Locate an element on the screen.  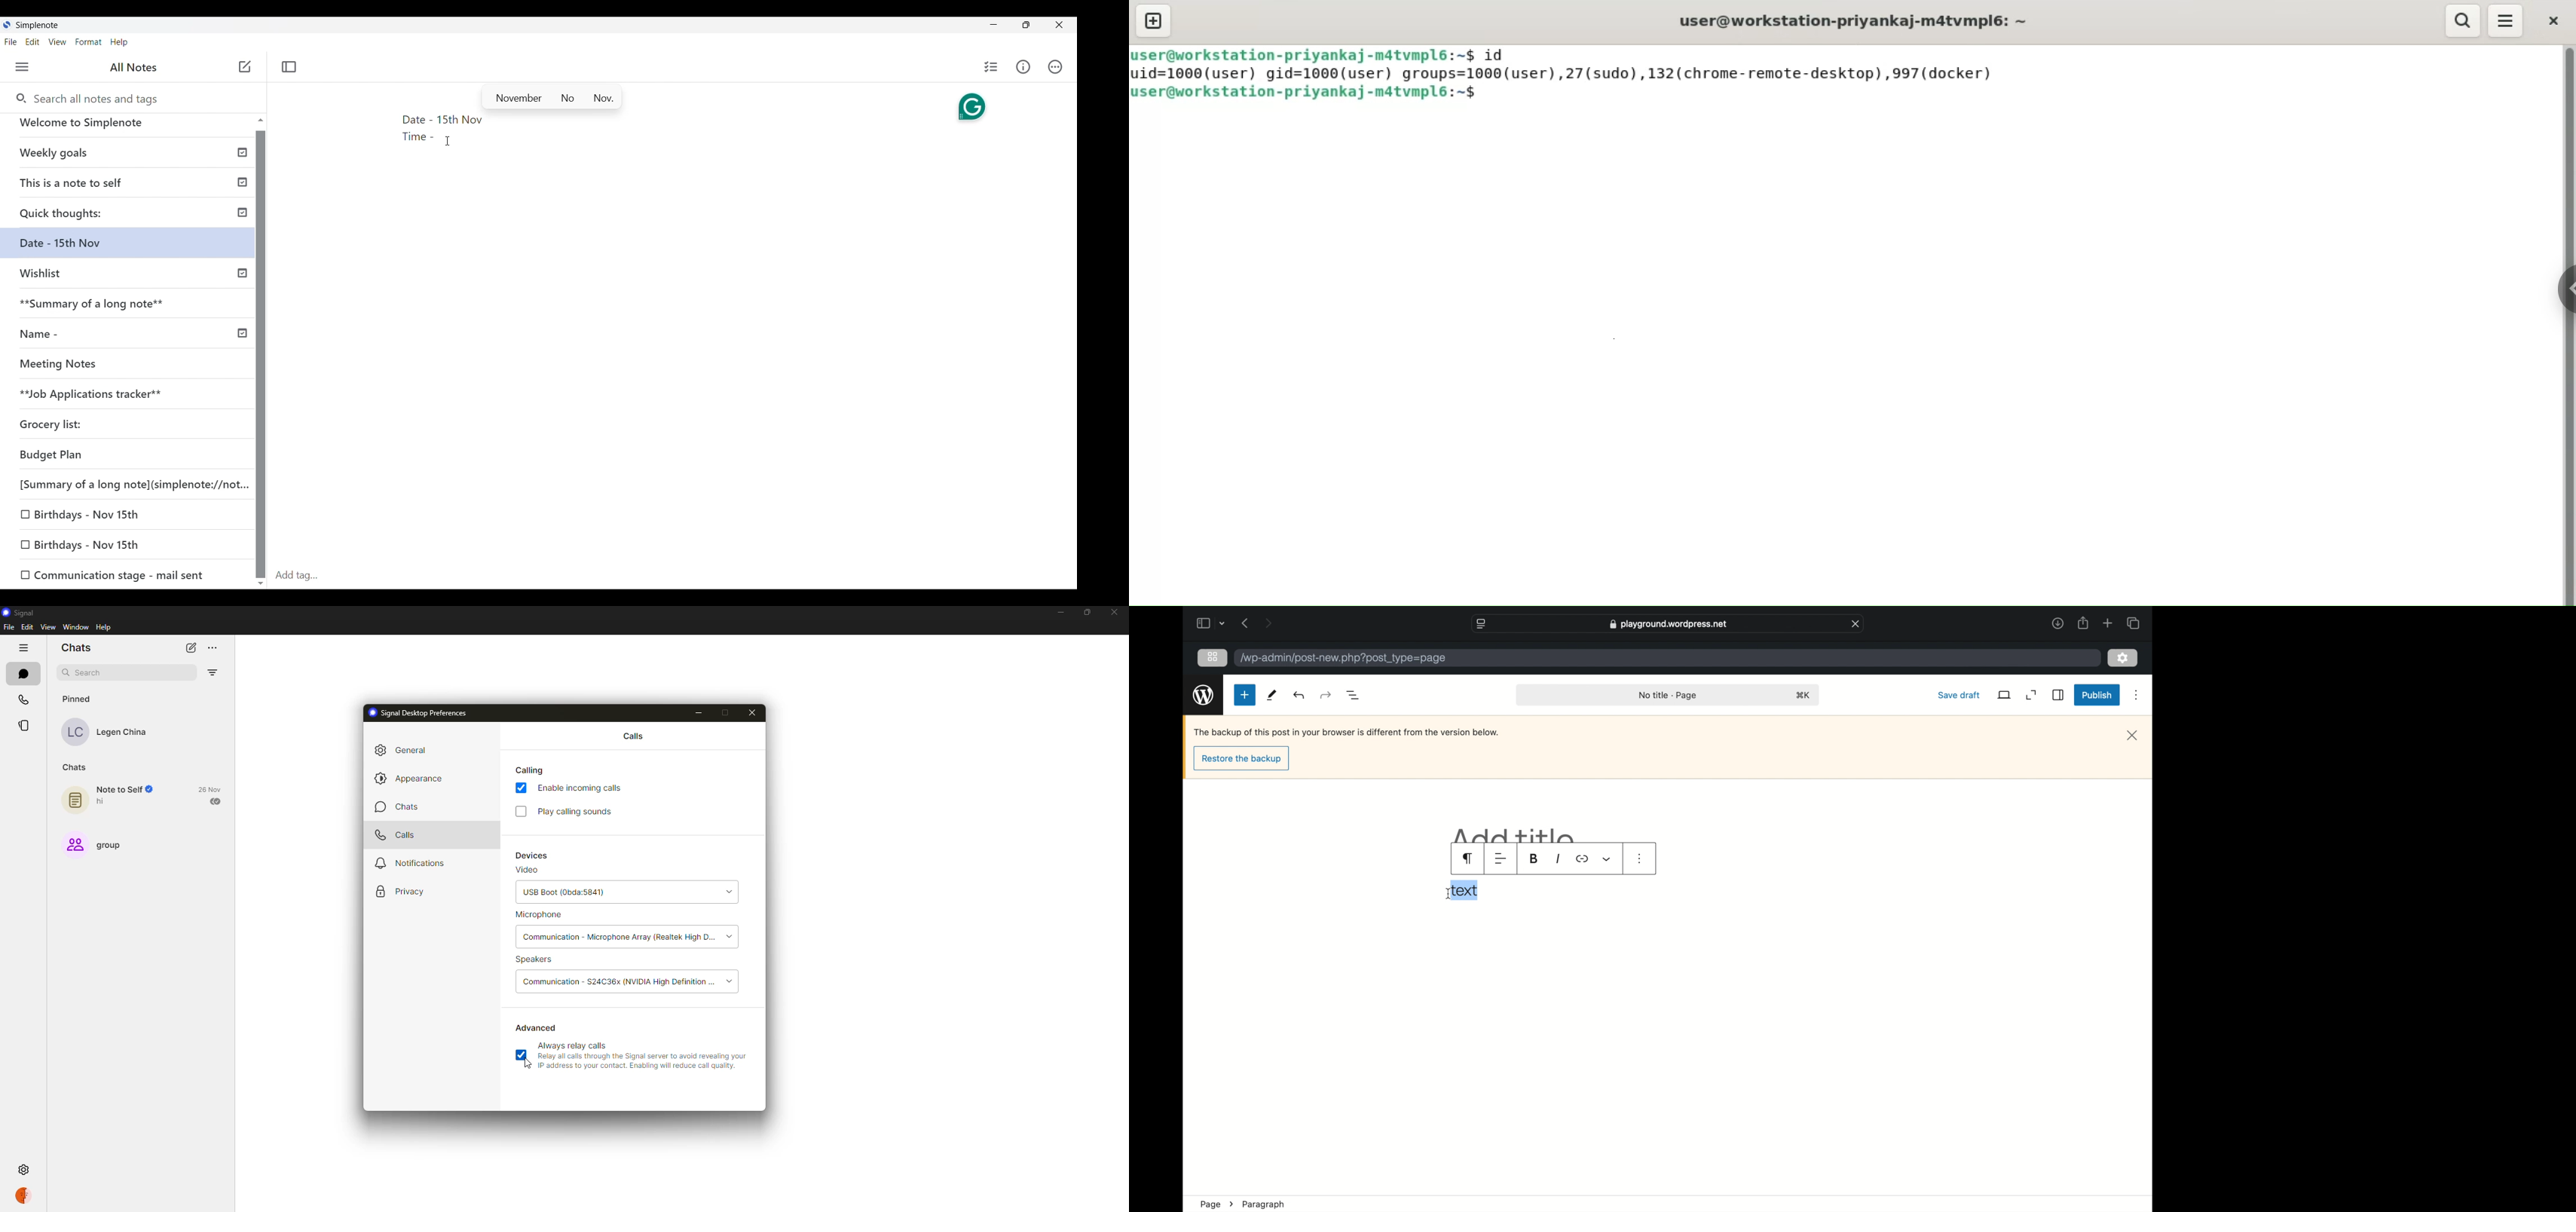
groups=1000(user), 27(sudo), 132(chrome-remote-desktop),997(docker) is located at coordinates (1699, 75).